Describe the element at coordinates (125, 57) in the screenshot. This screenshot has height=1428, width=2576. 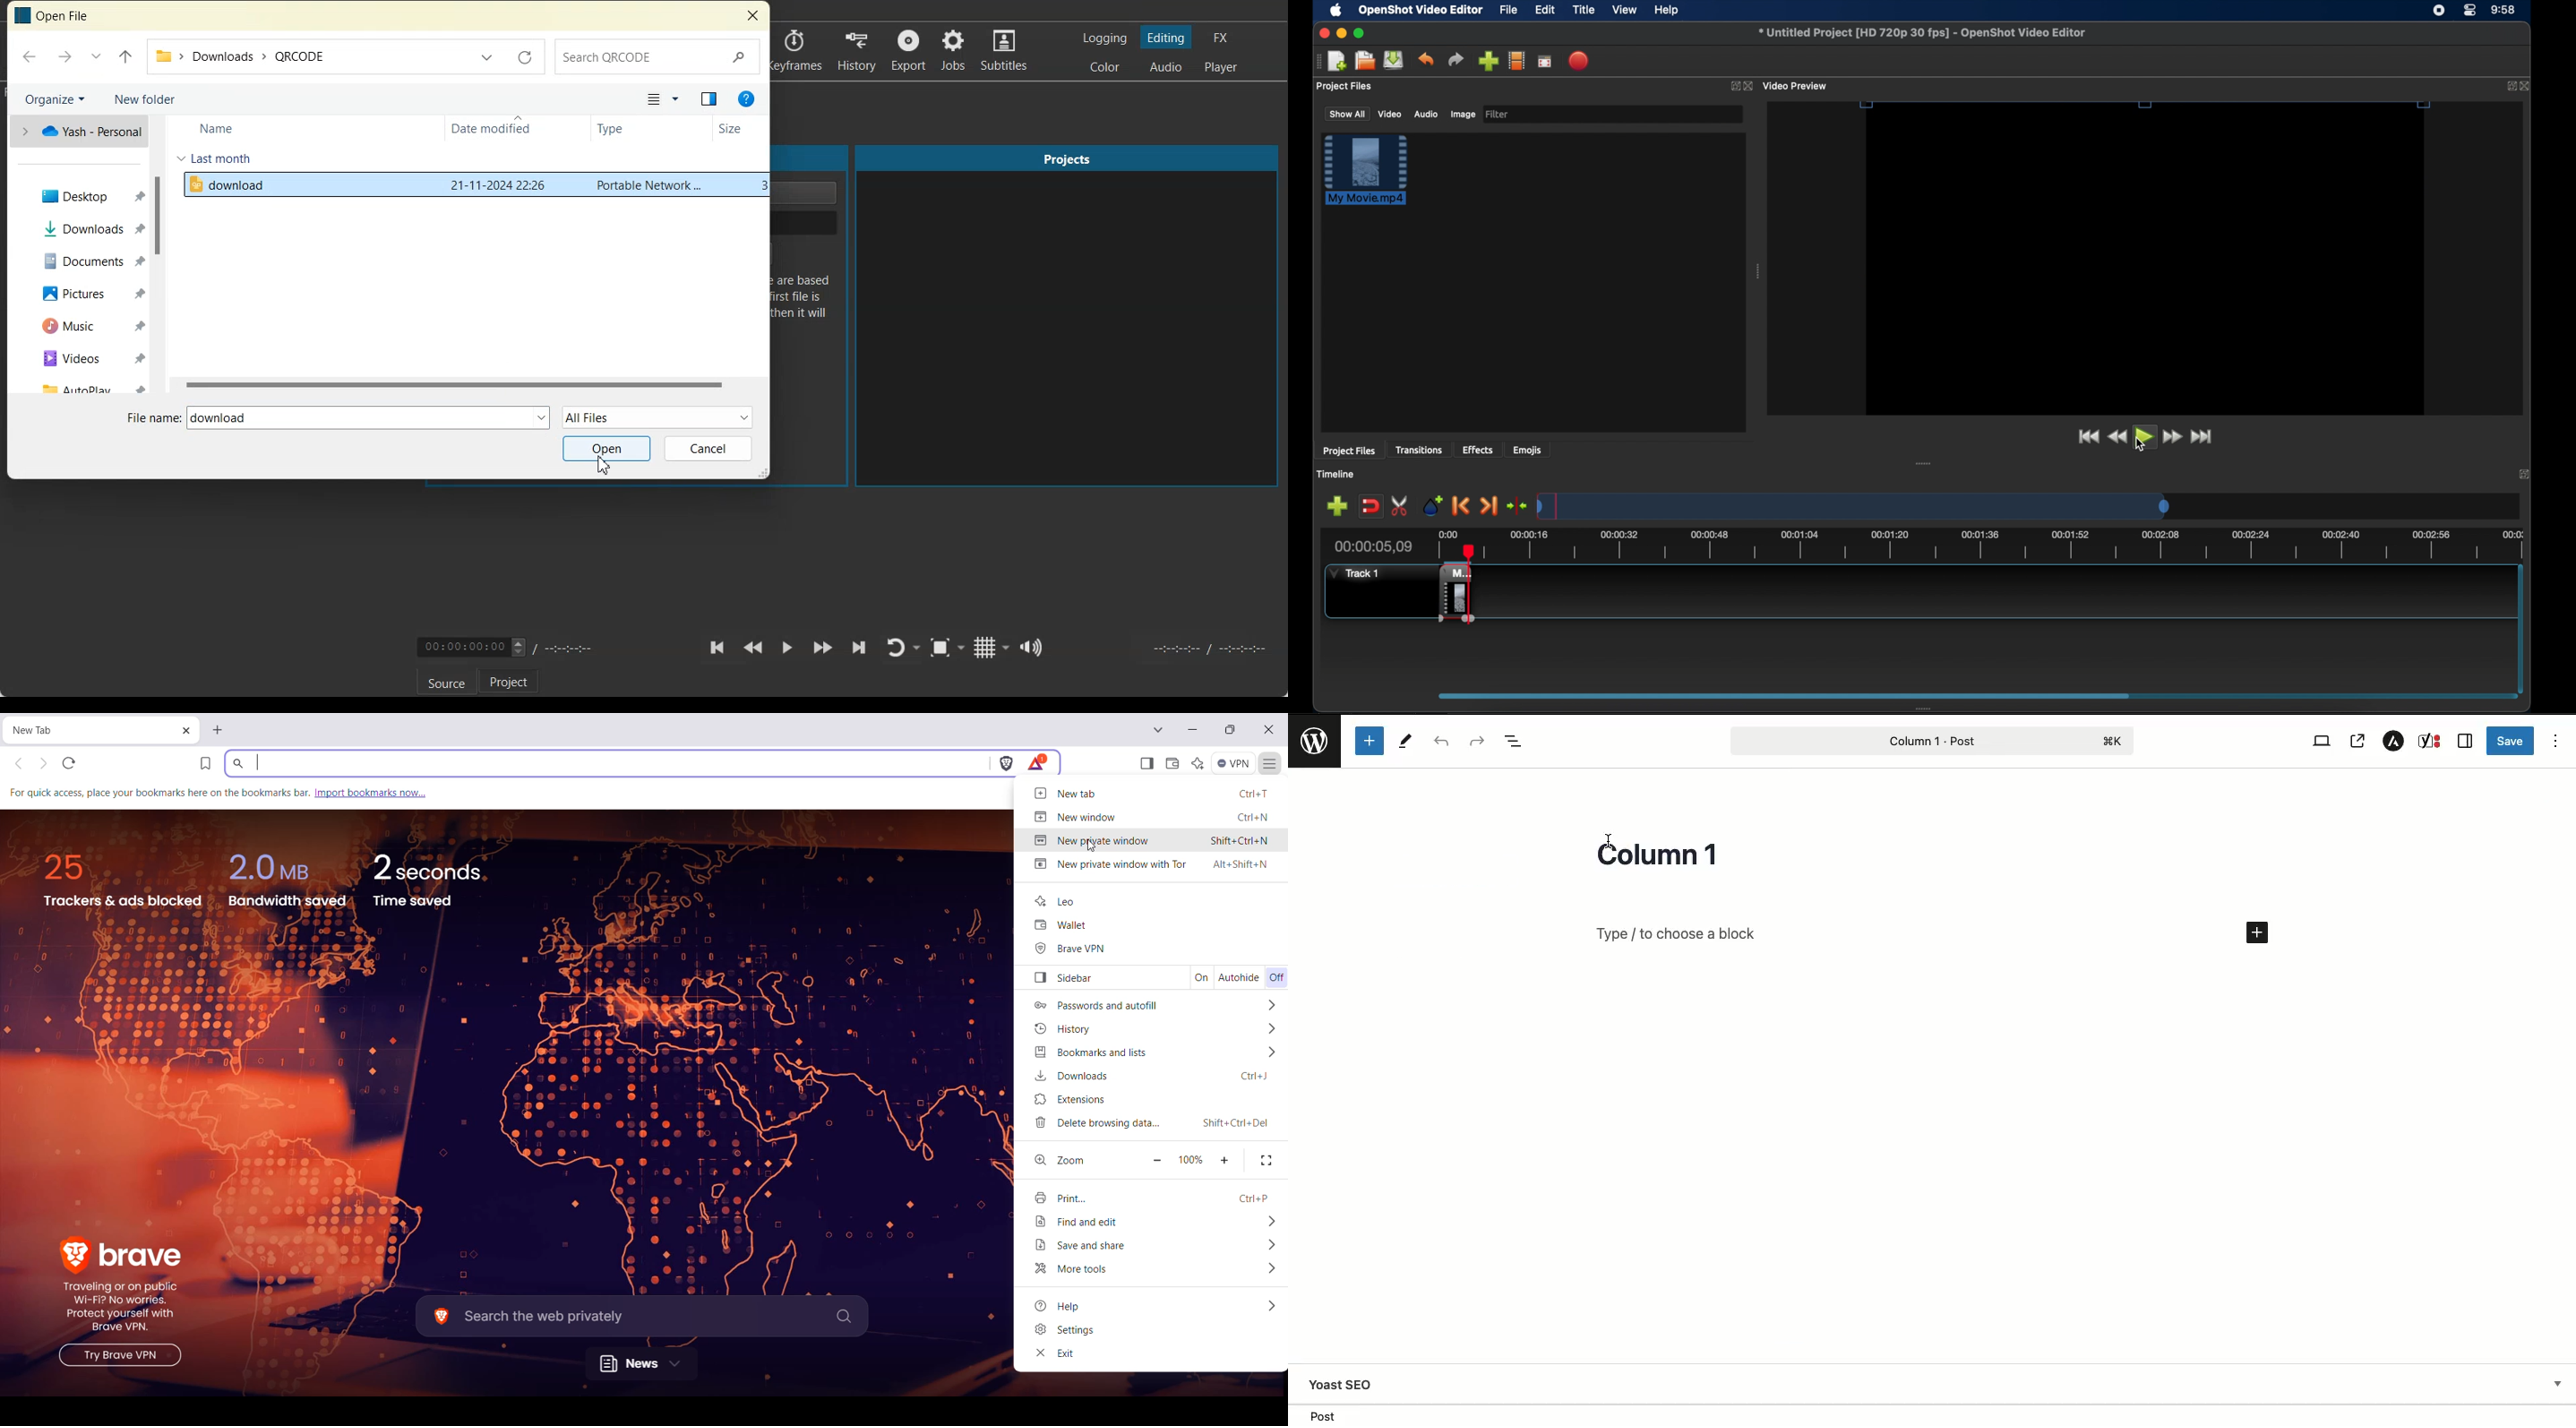
I see `Up to last file` at that location.